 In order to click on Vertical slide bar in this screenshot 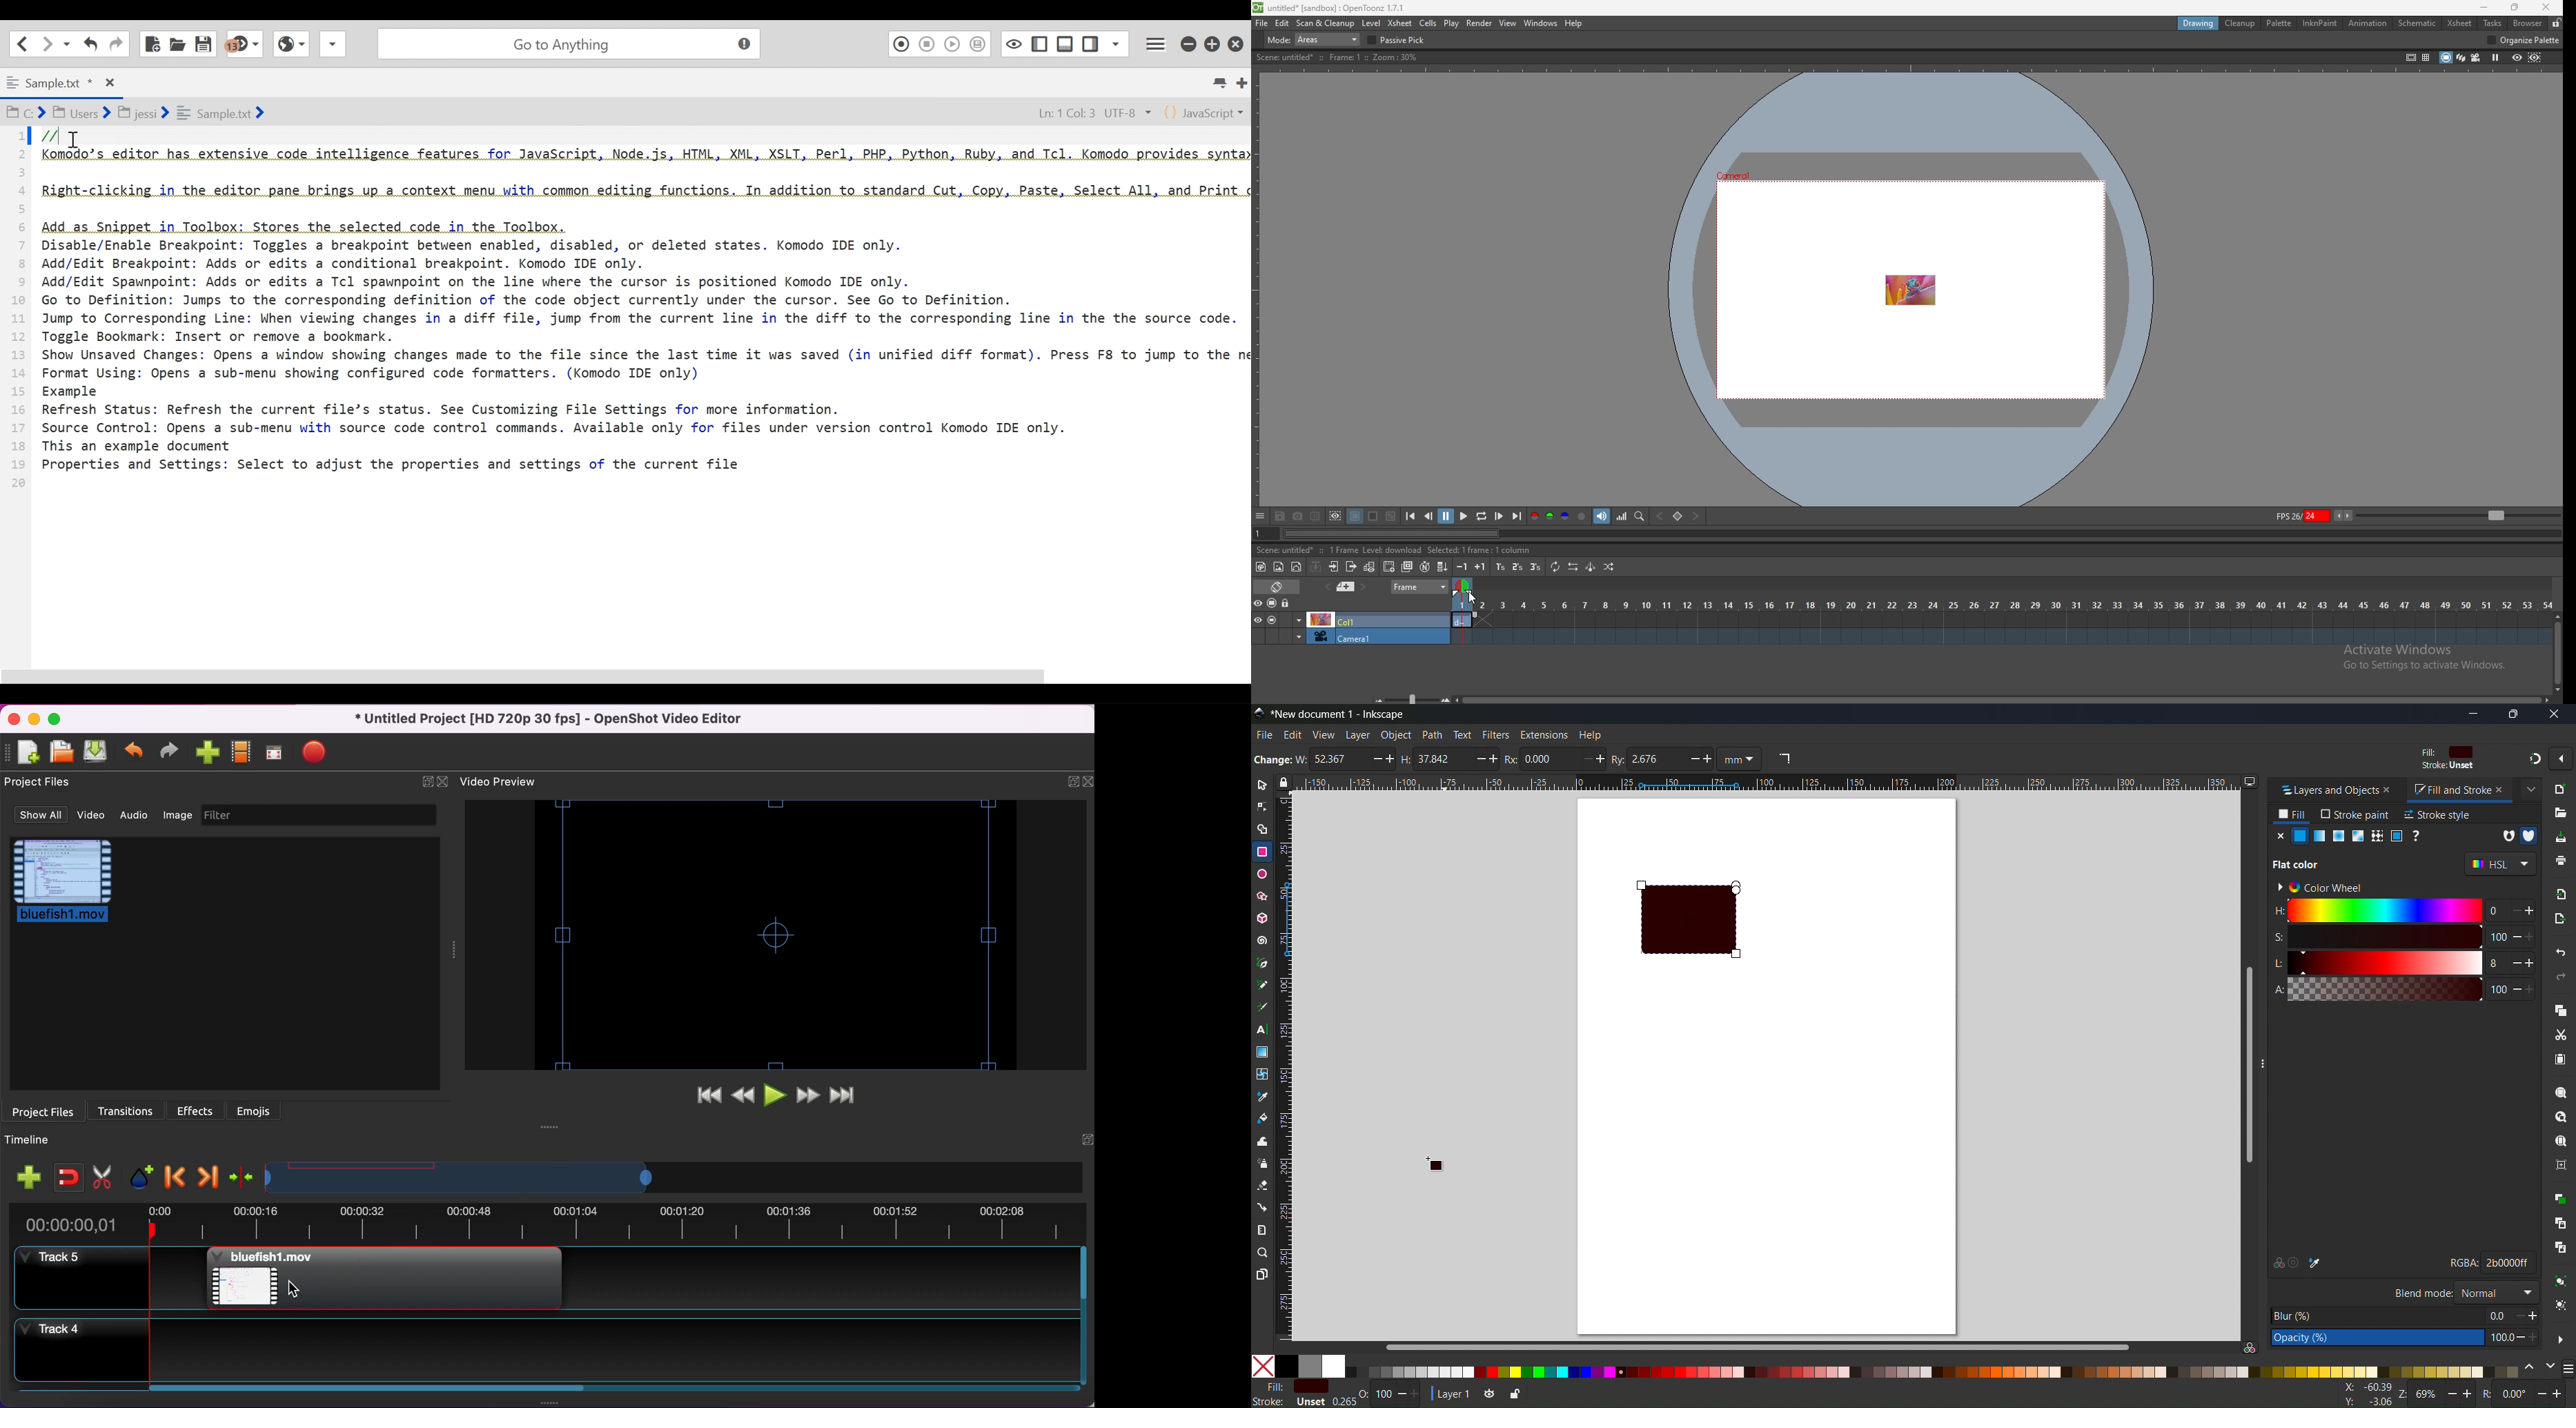, I will do `click(1083, 1316)`.